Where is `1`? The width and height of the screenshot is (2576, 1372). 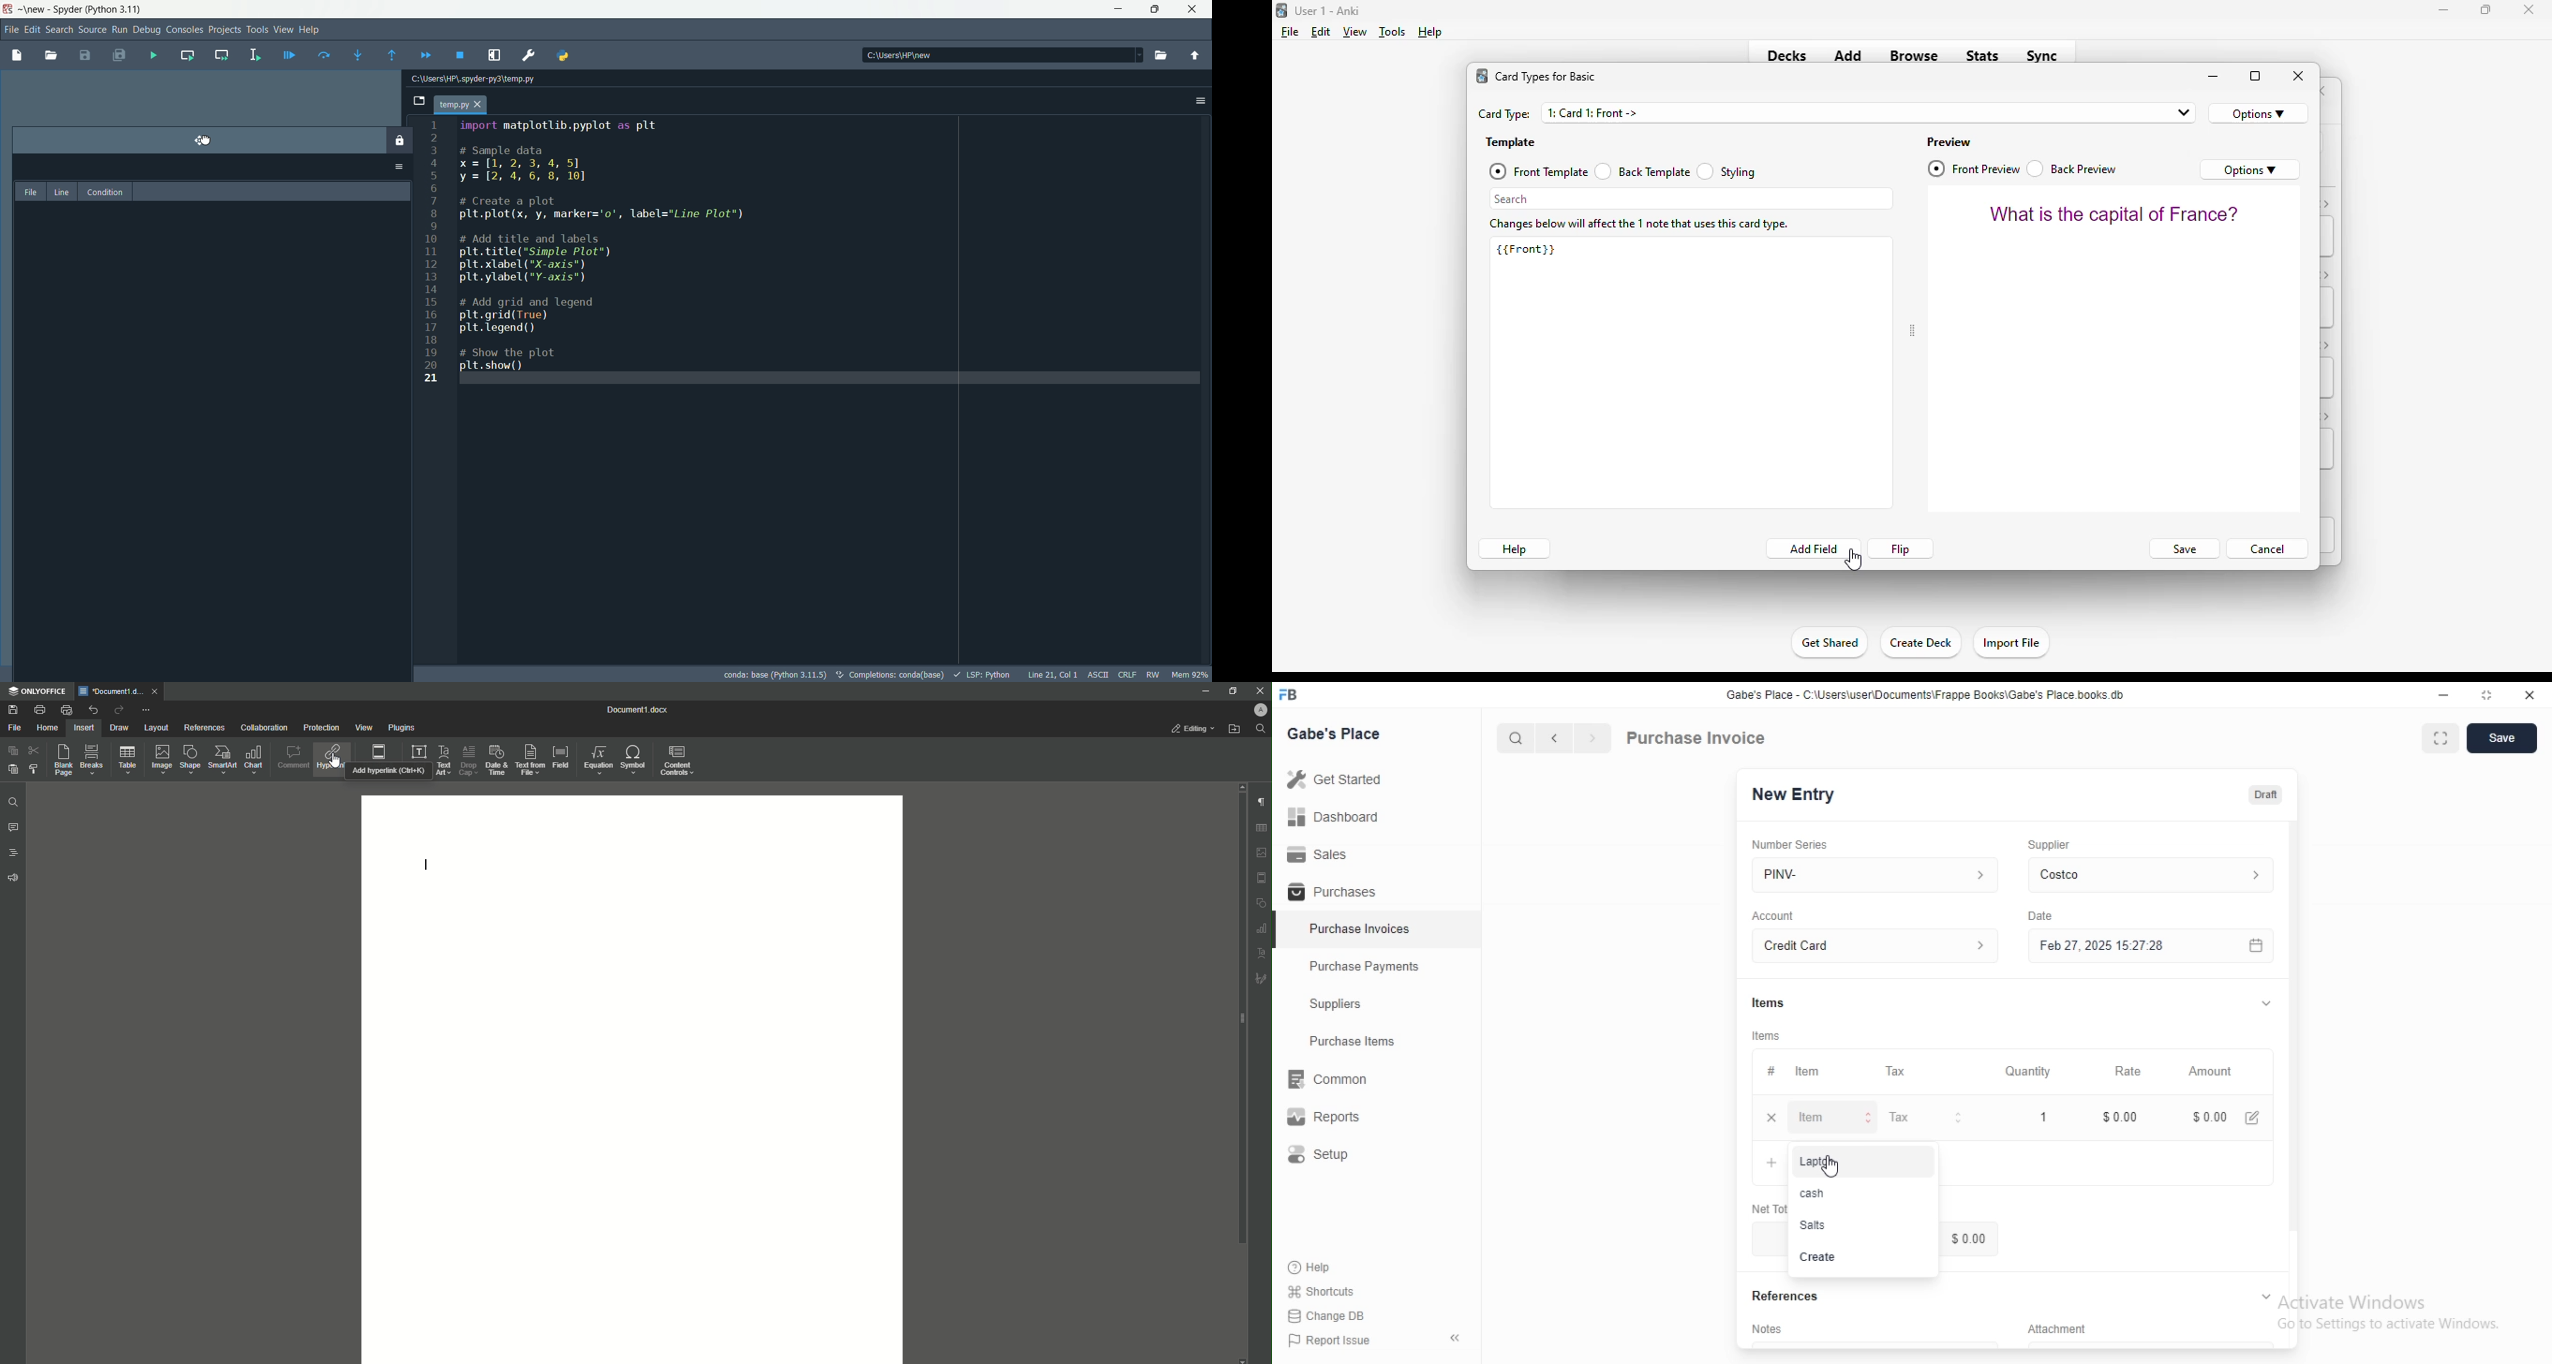
1 is located at coordinates (2024, 1117).